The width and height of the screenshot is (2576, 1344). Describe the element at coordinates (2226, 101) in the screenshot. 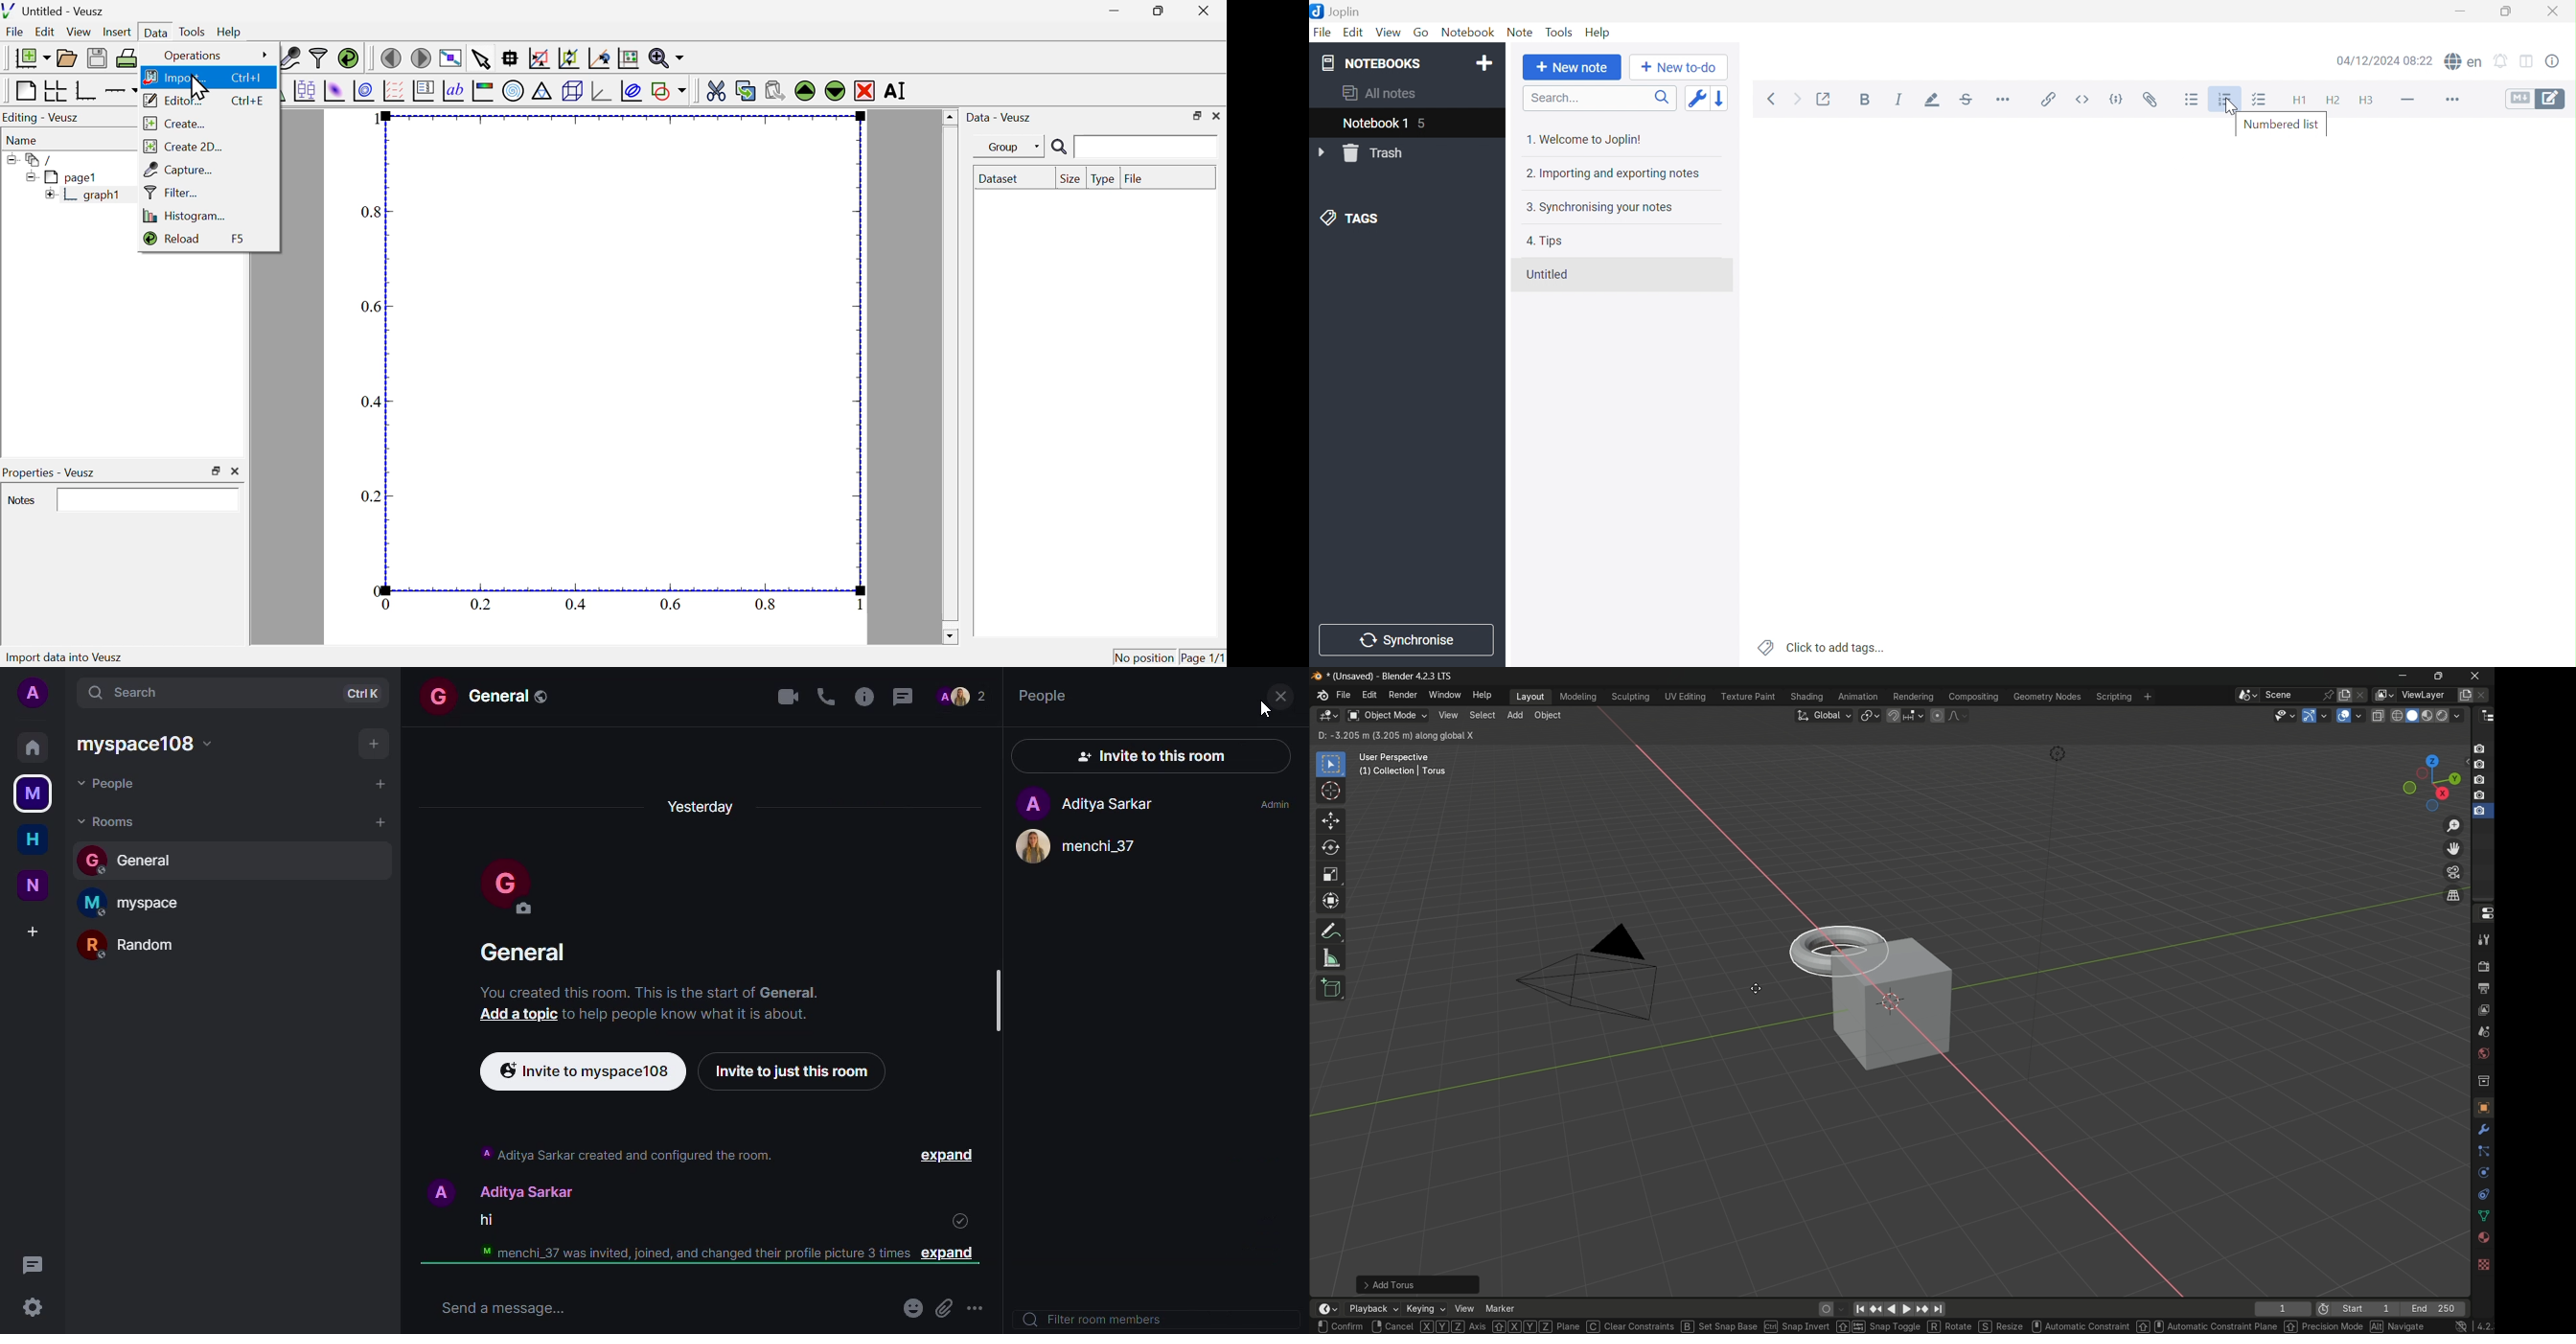

I see `Numbered list` at that location.